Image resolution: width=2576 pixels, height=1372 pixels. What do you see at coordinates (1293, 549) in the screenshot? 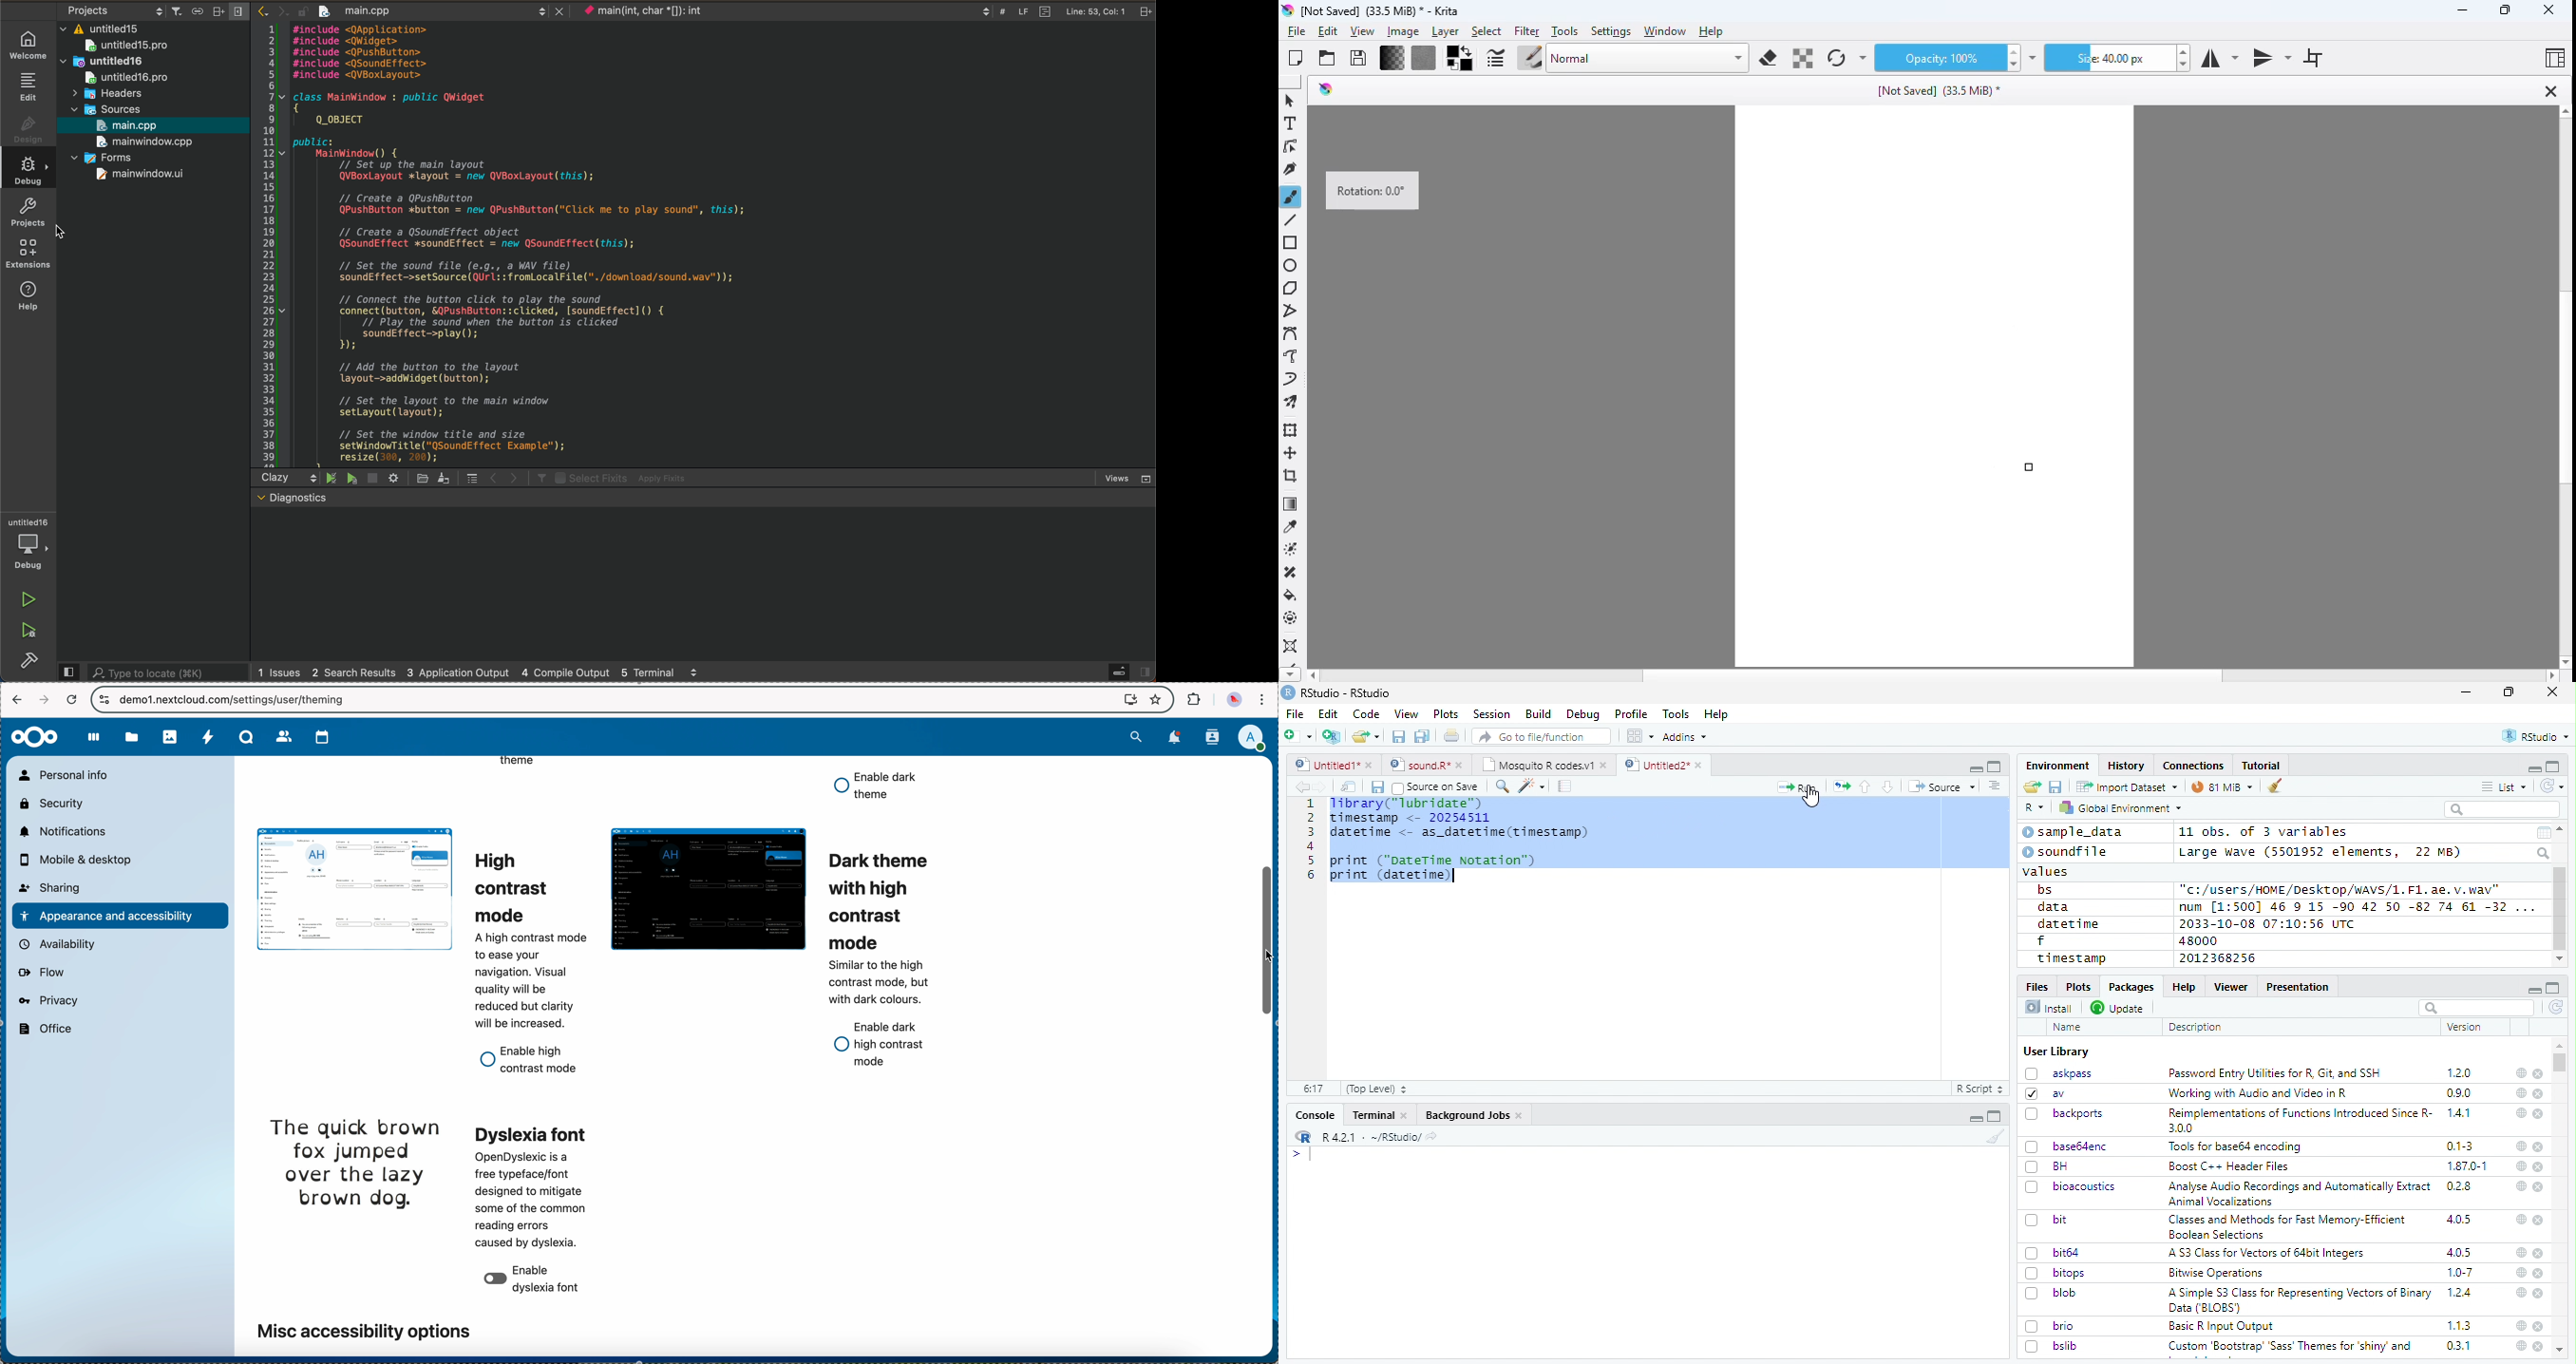
I see `colorize mask tool` at bounding box center [1293, 549].